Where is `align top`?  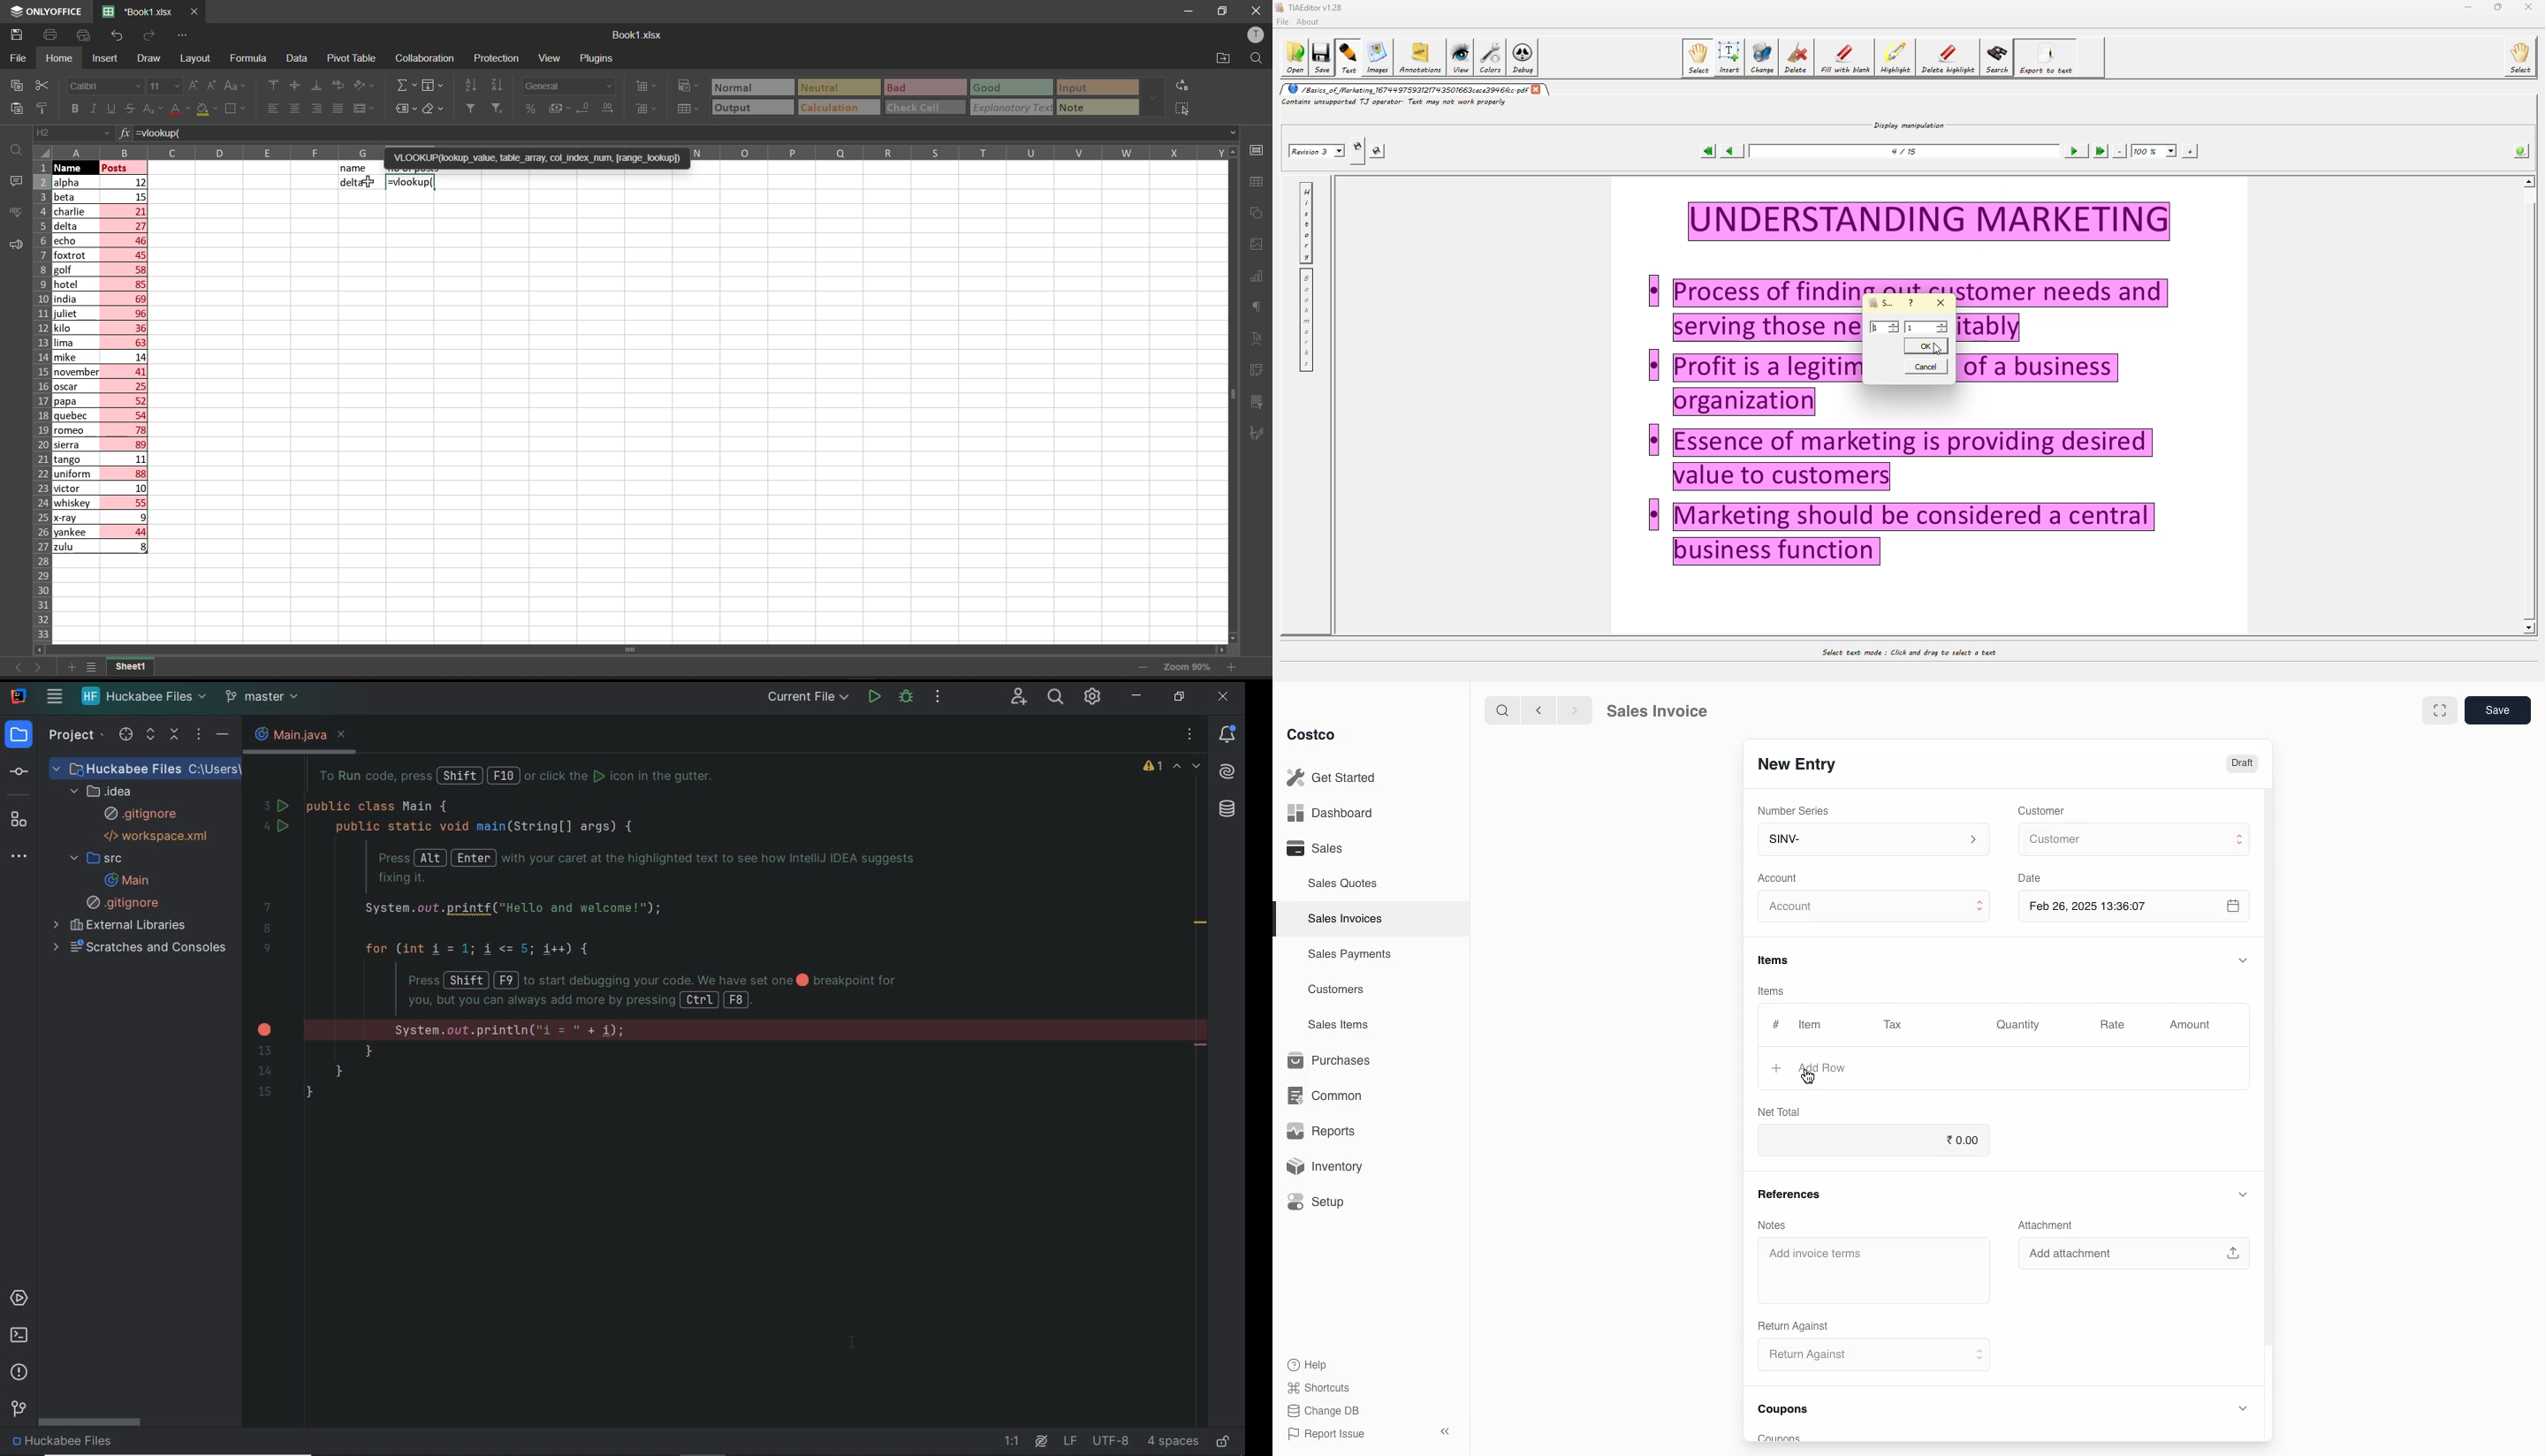
align top is located at coordinates (270, 86).